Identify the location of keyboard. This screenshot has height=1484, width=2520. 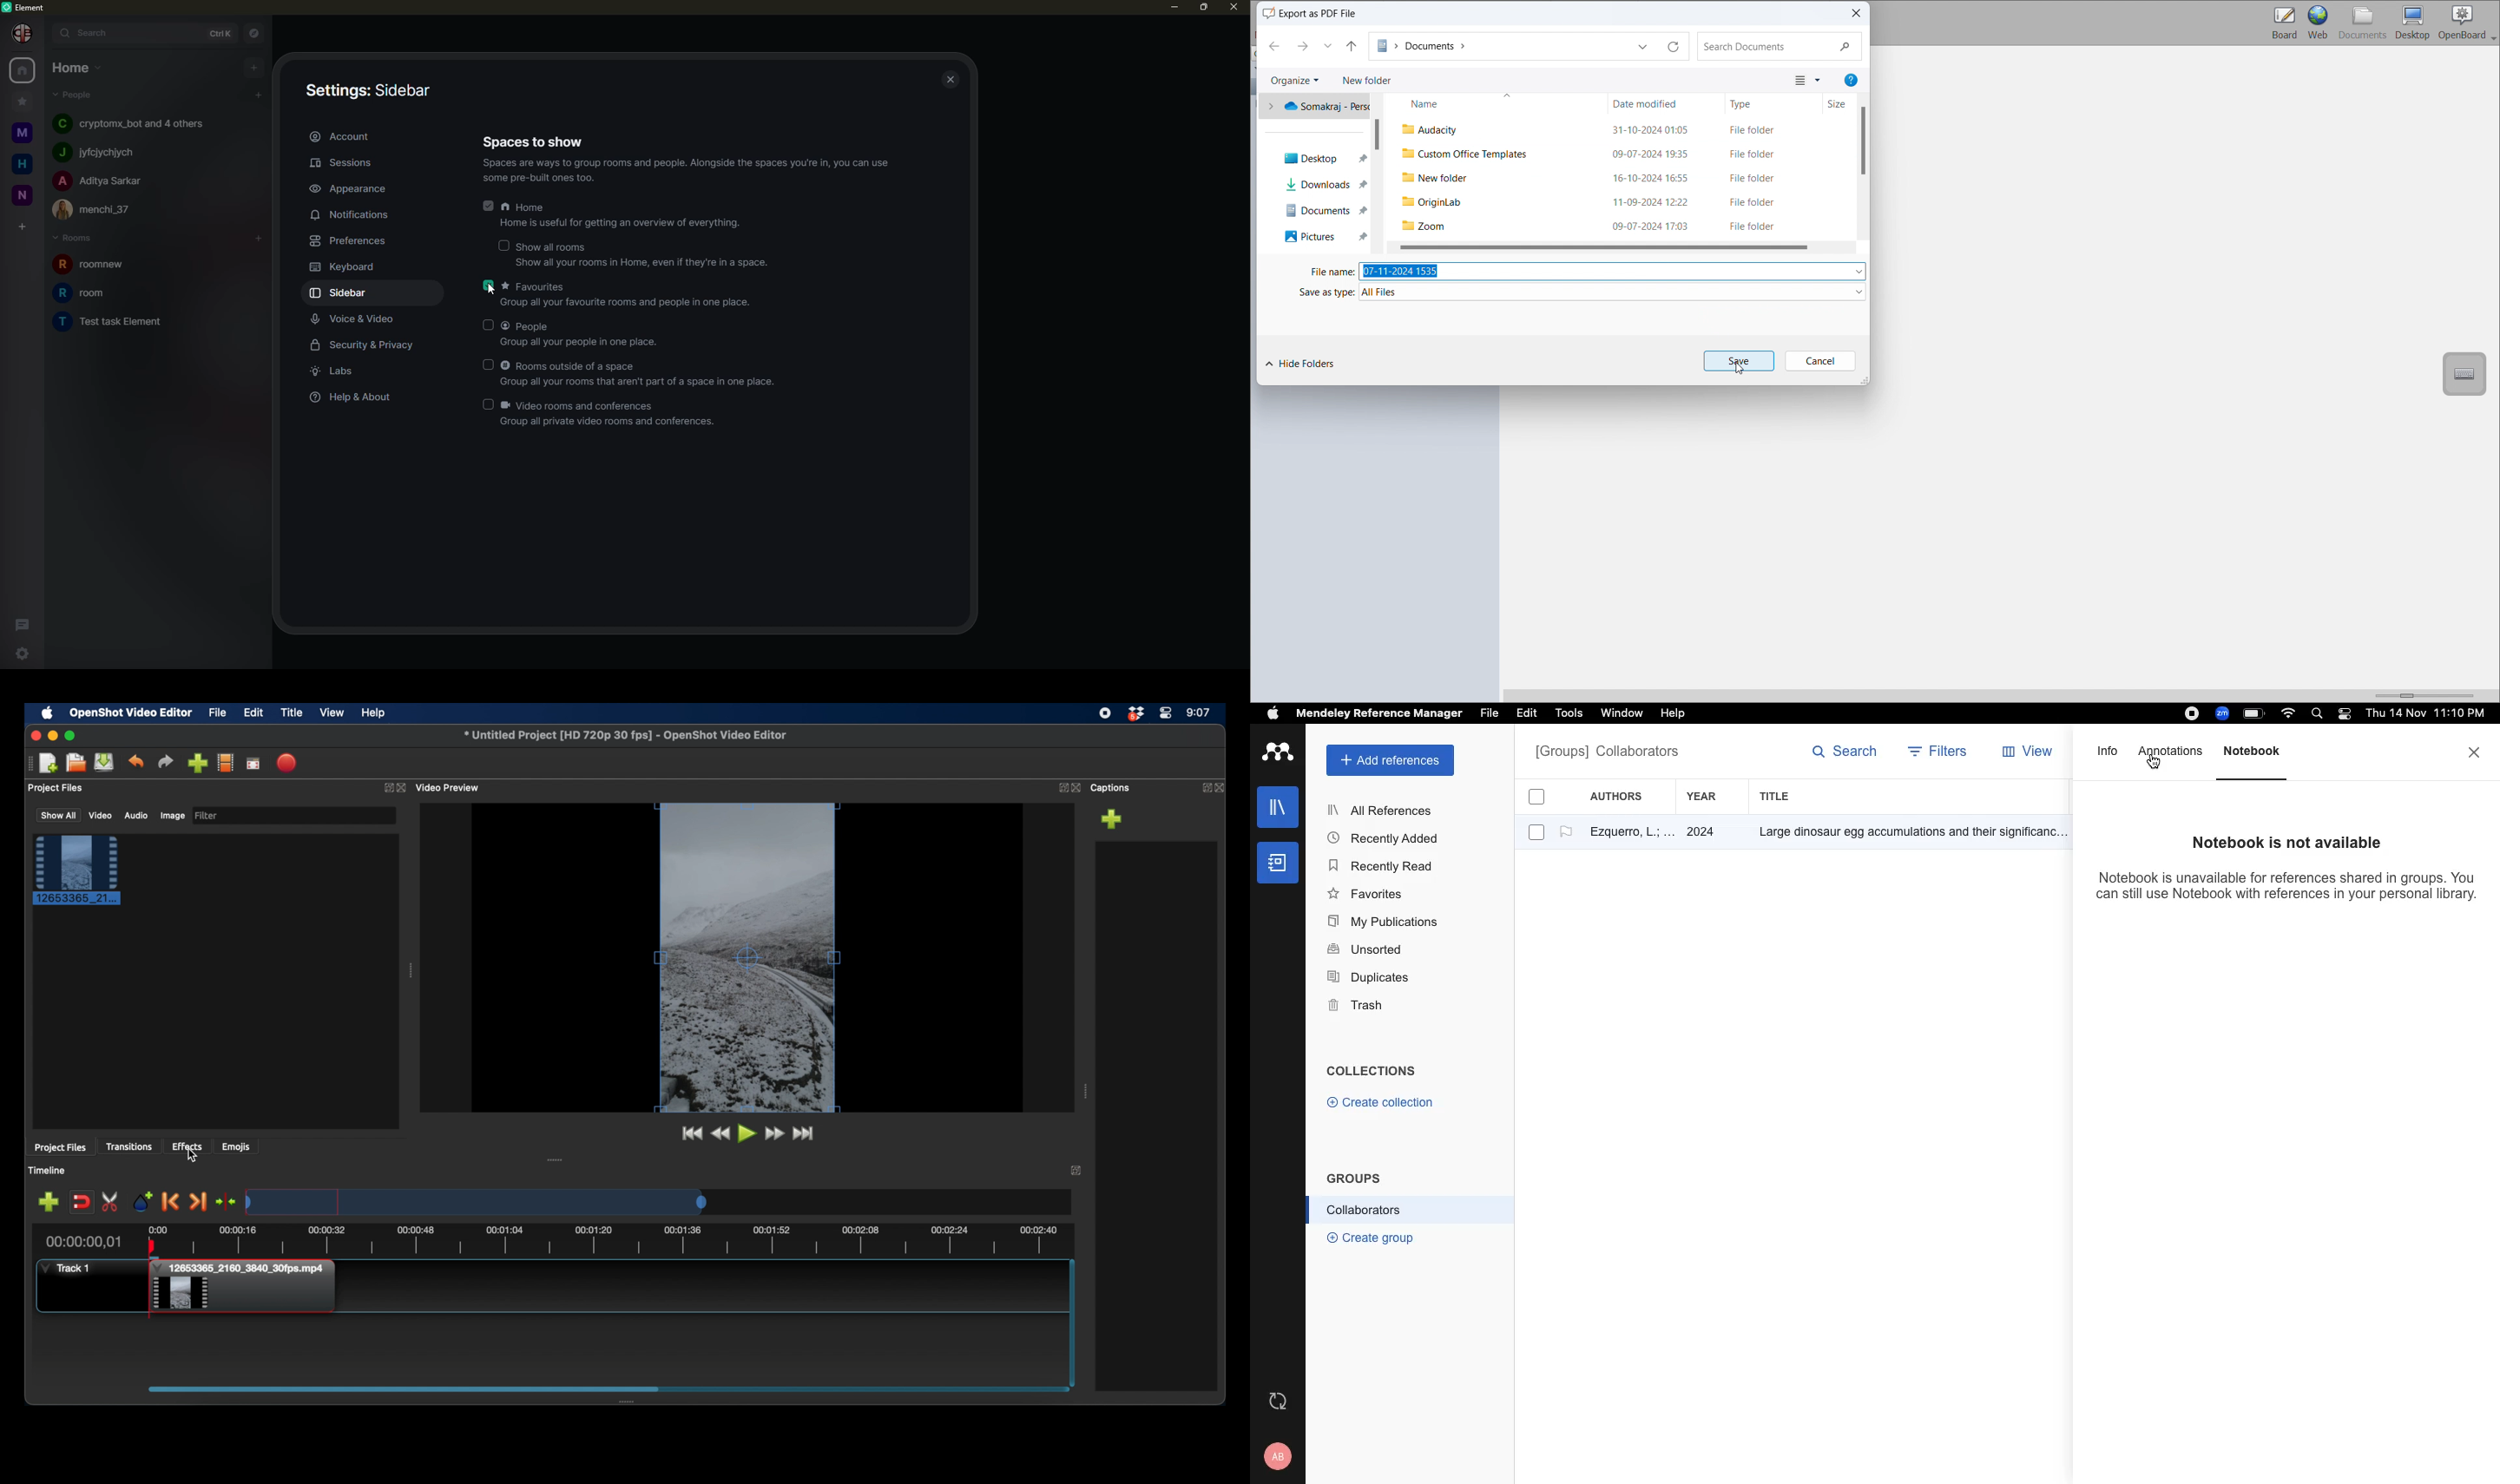
(344, 266).